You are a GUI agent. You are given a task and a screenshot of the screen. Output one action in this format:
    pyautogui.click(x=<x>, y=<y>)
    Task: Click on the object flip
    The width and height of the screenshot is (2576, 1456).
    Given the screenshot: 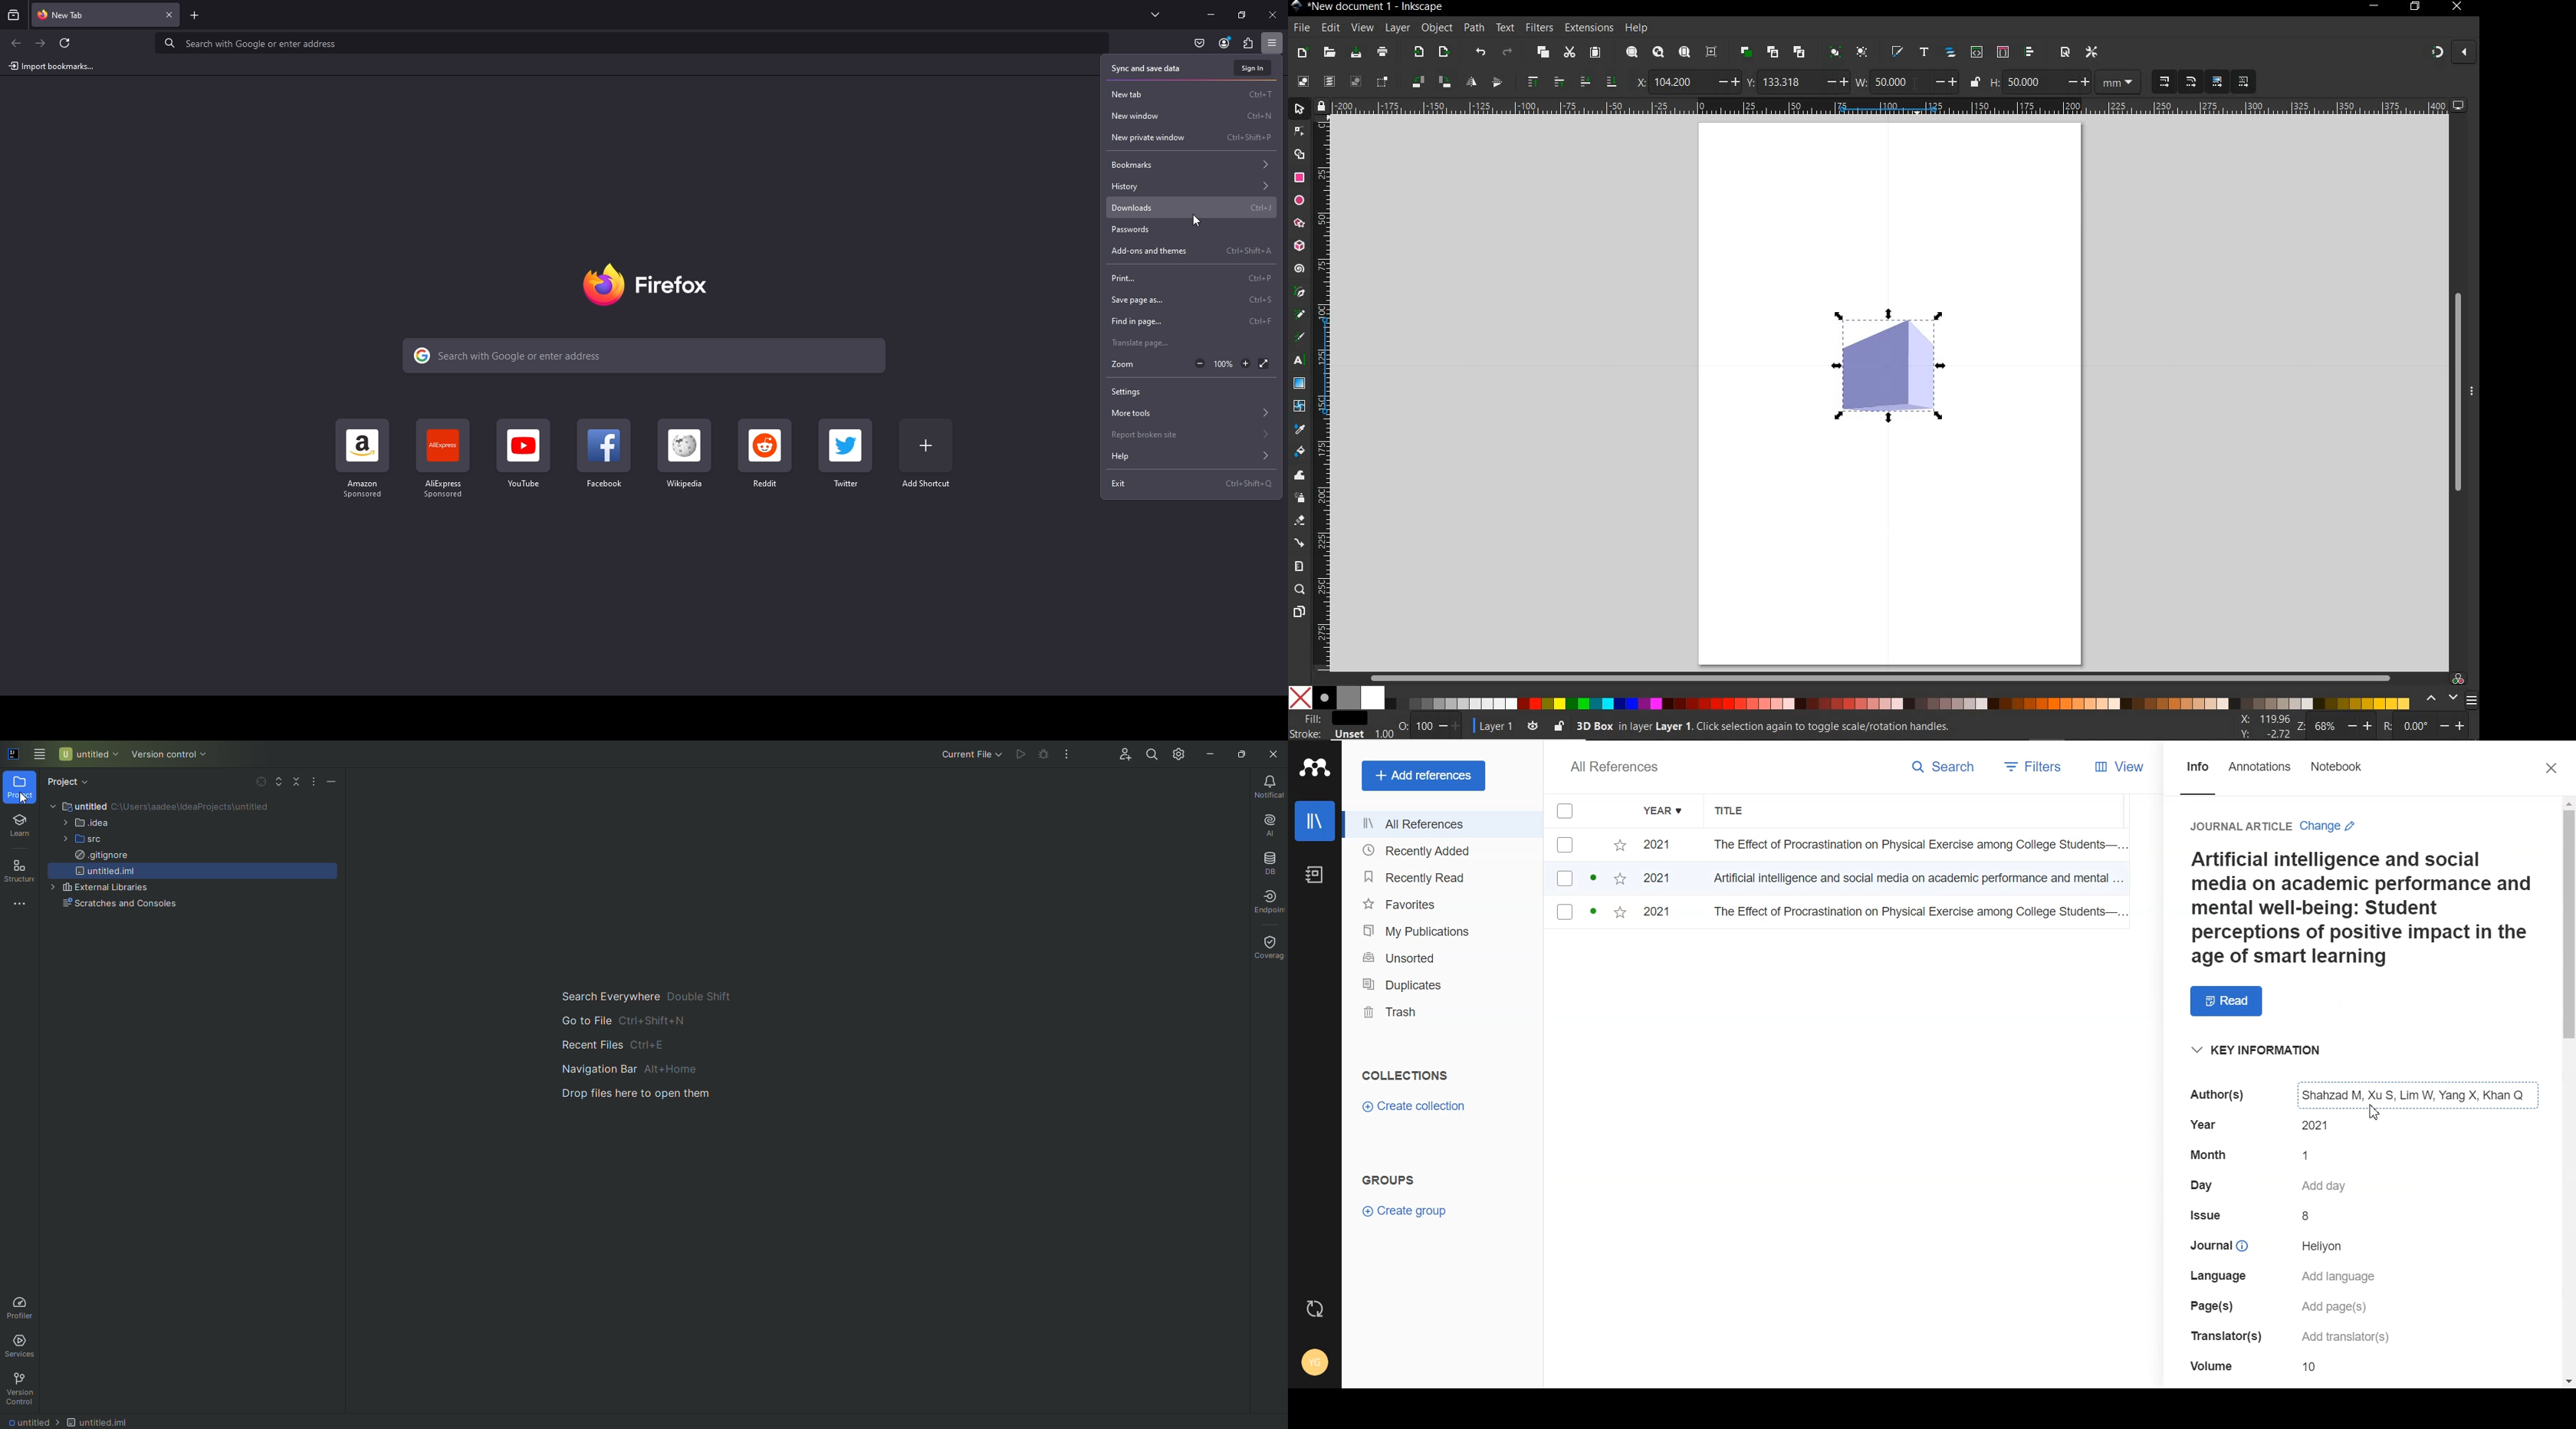 What is the action you would take?
    pyautogui.click(x=1501, y=82)
    